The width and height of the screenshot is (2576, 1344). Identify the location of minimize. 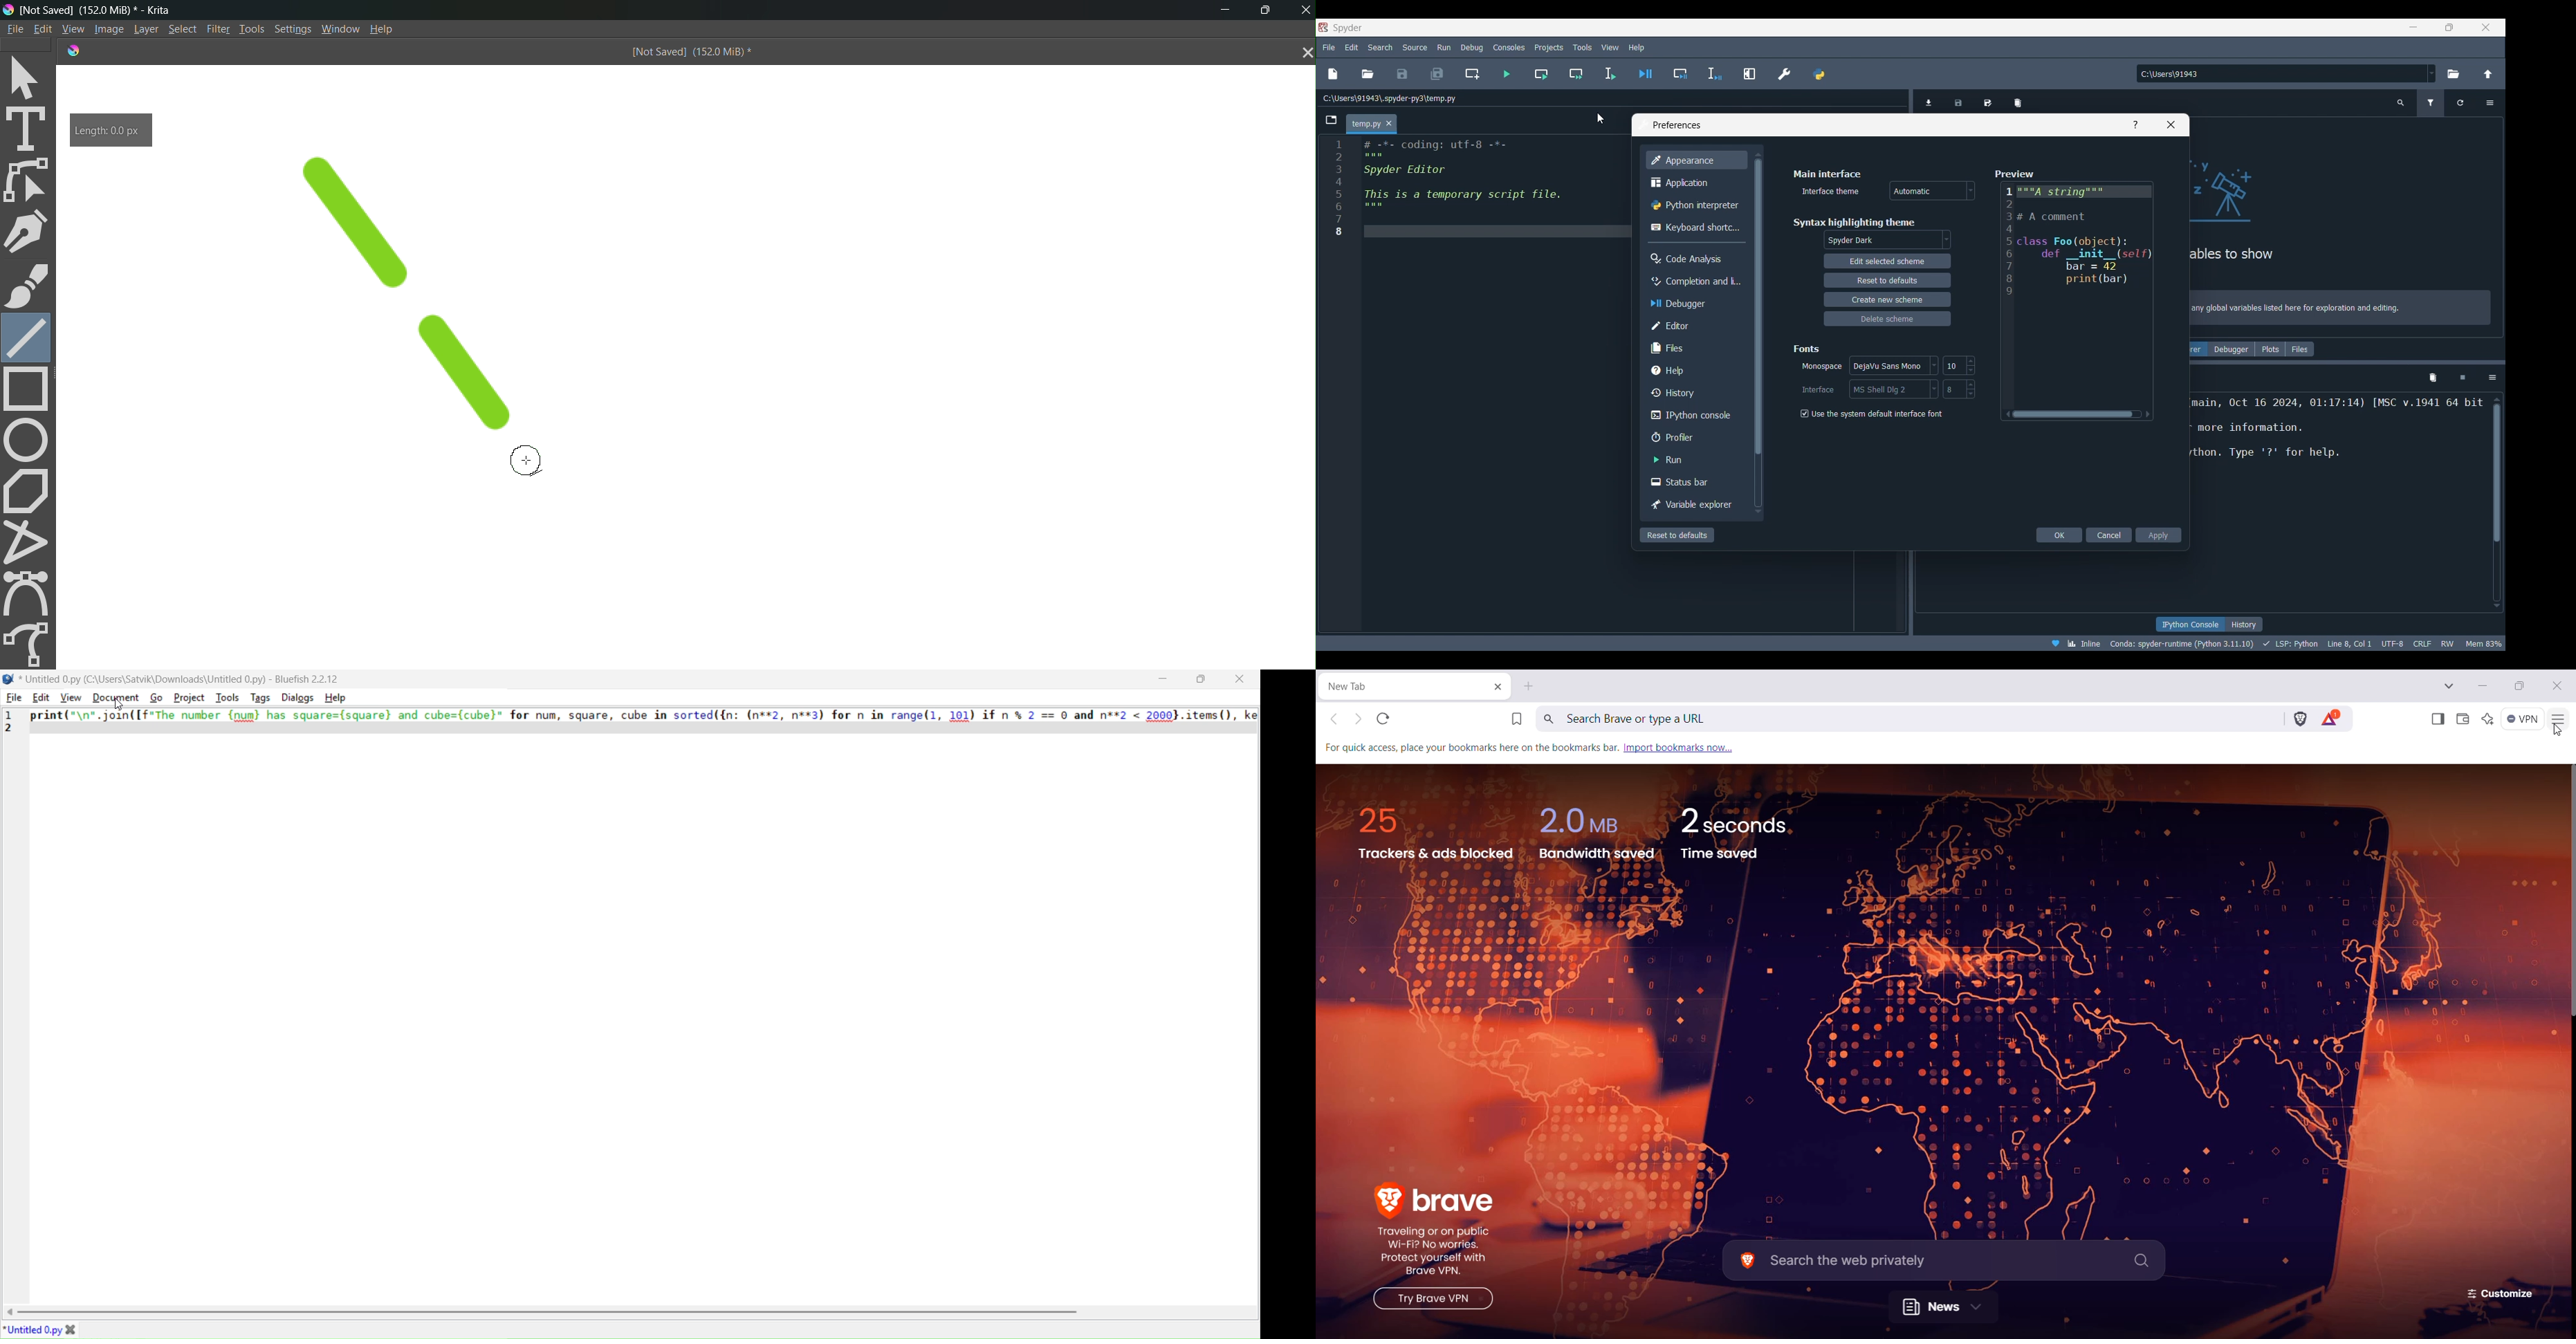
(1220, 11).